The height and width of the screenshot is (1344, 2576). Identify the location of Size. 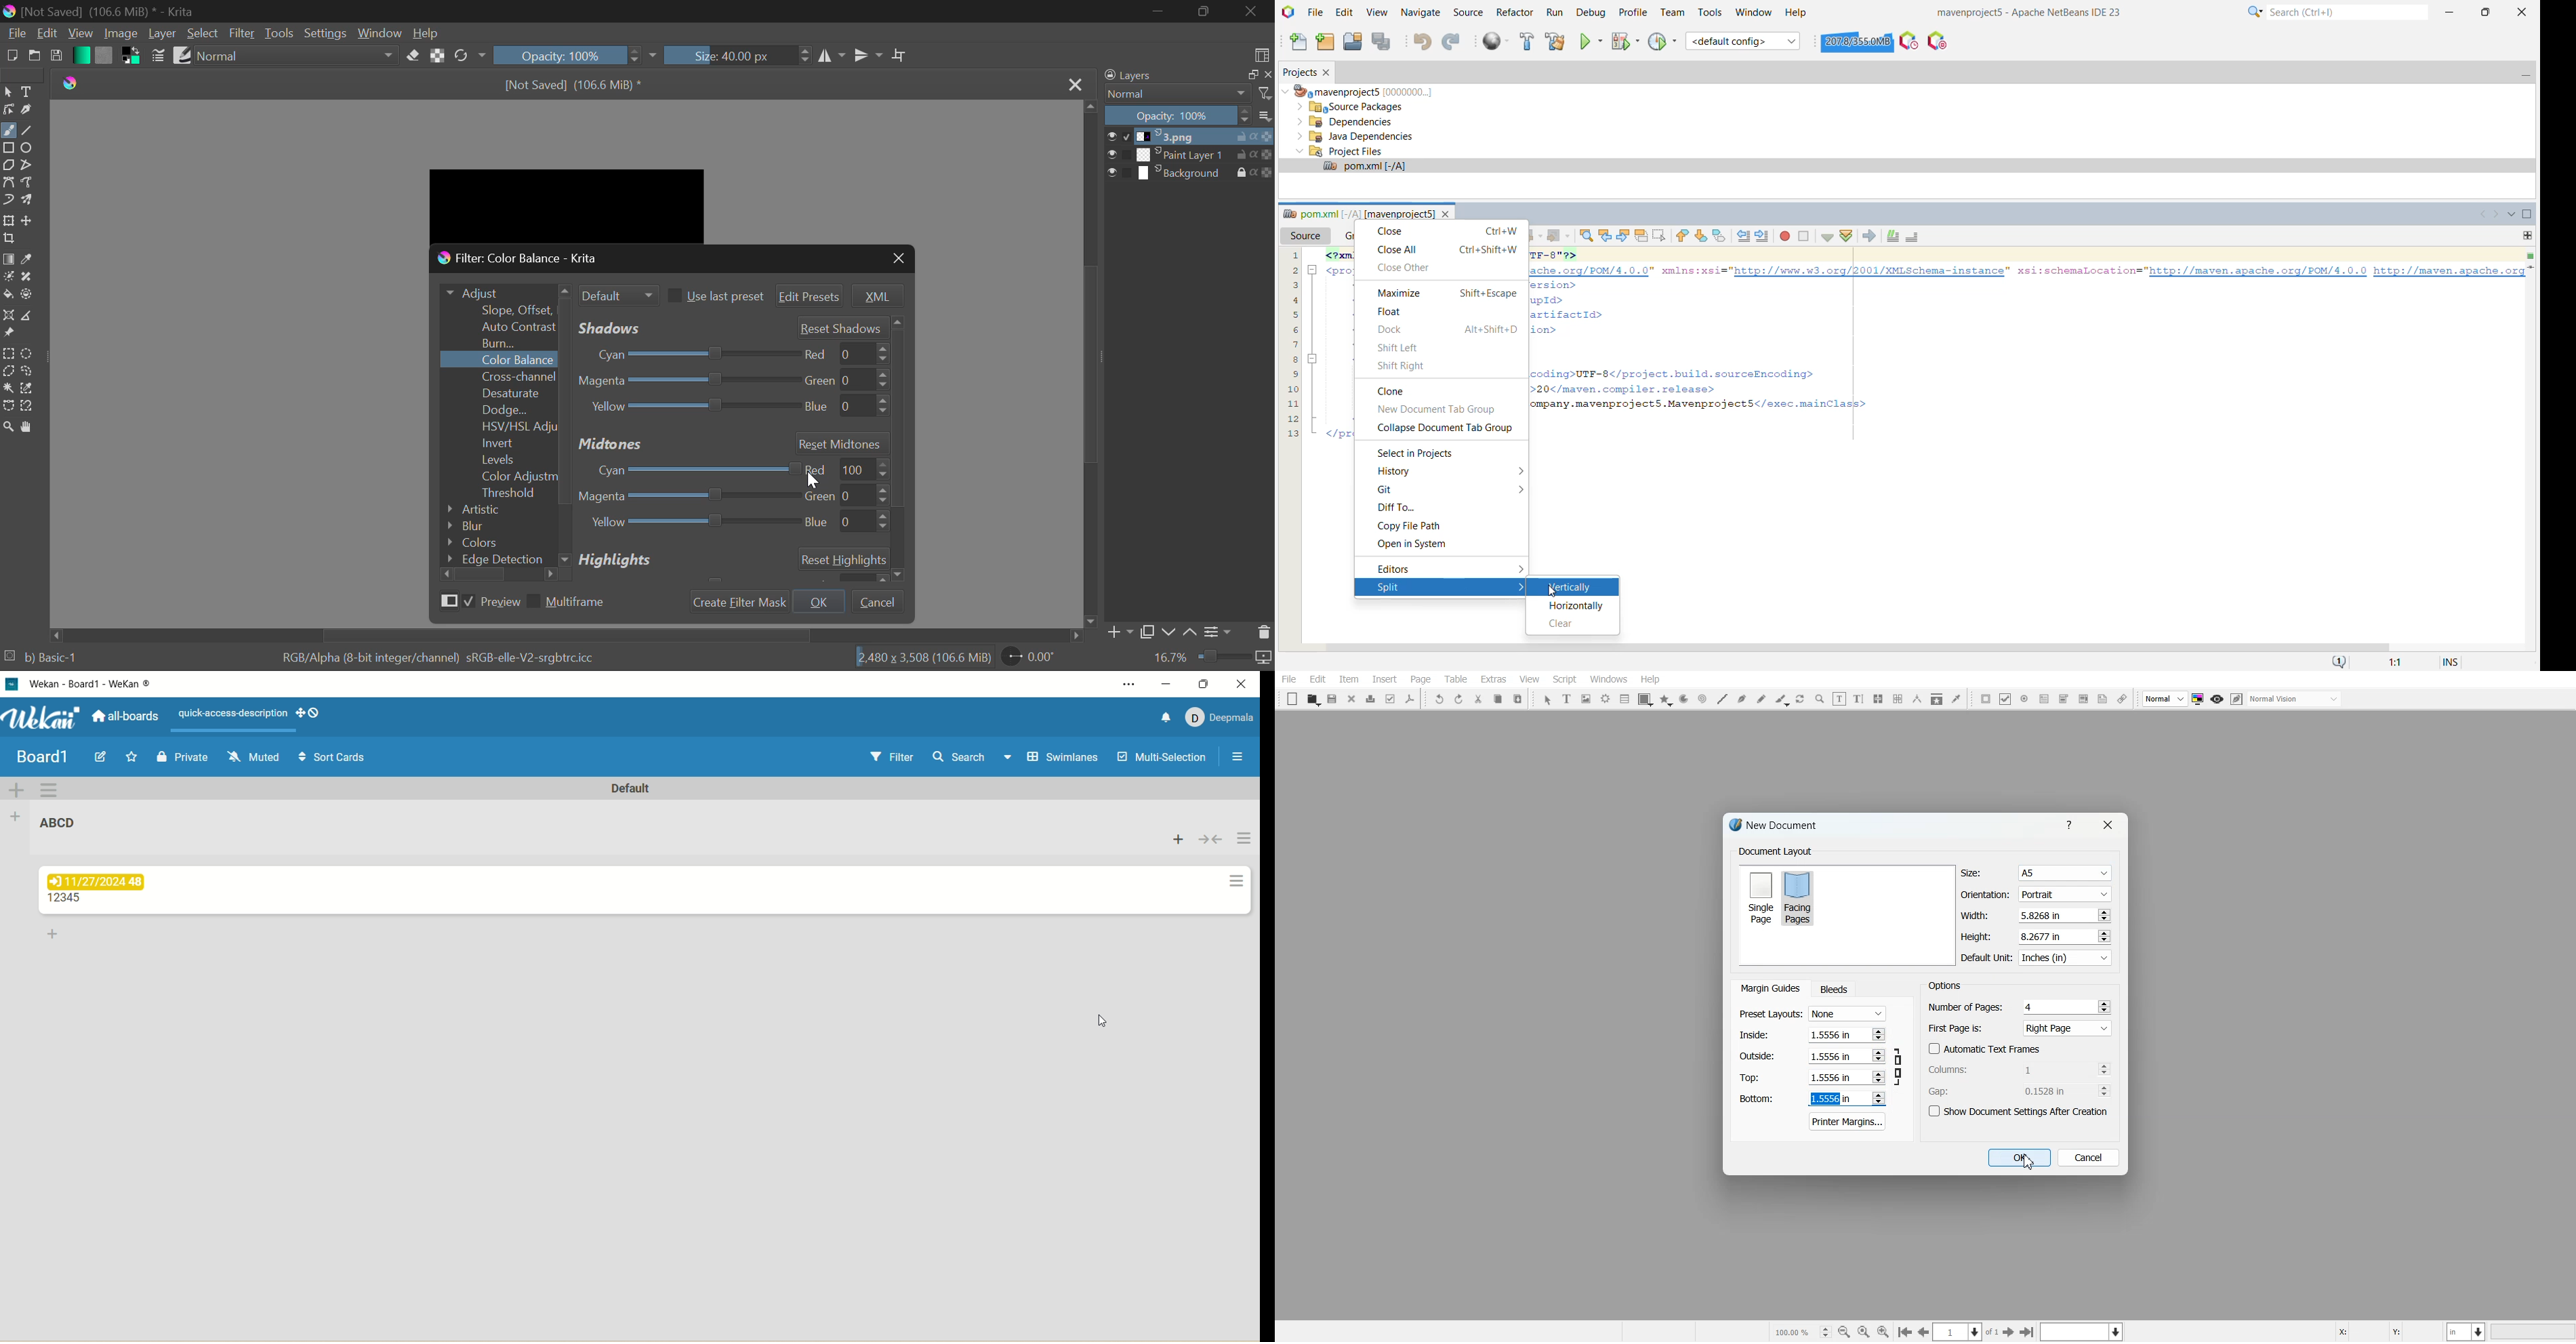
(2037, 873).